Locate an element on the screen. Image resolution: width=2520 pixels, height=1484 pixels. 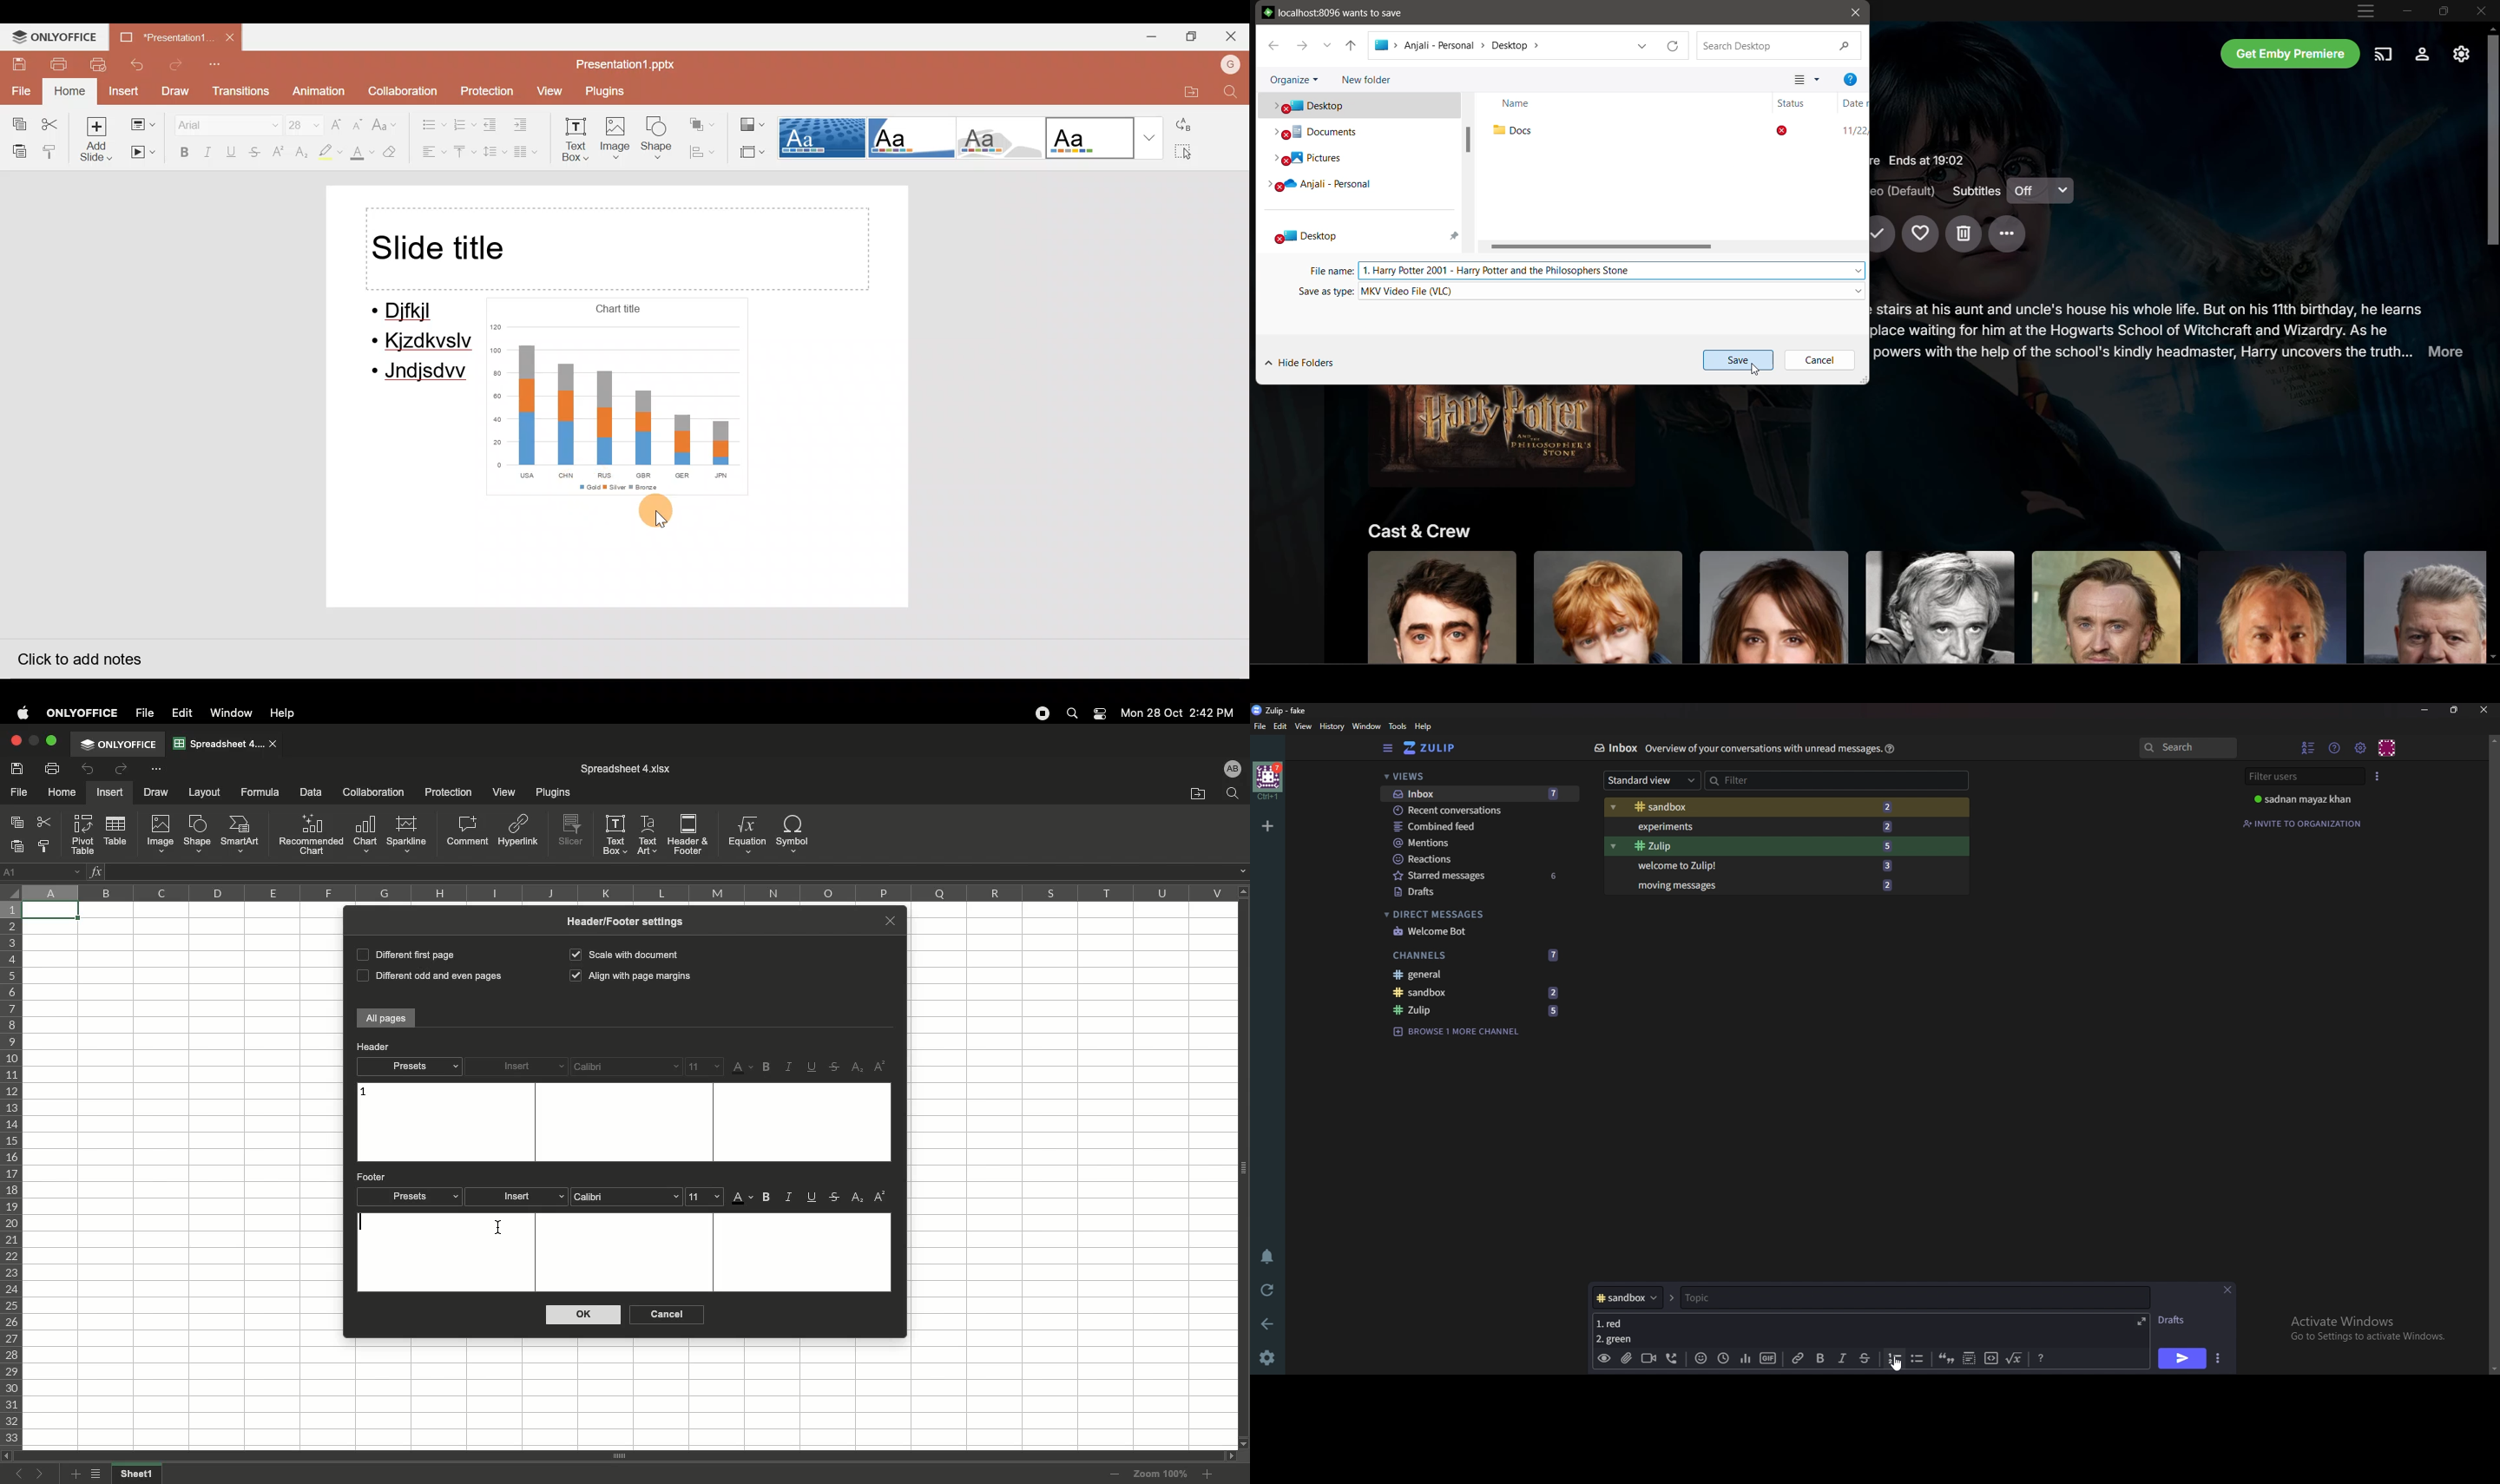
Strikethrough is located at coordinates (837, 1067).